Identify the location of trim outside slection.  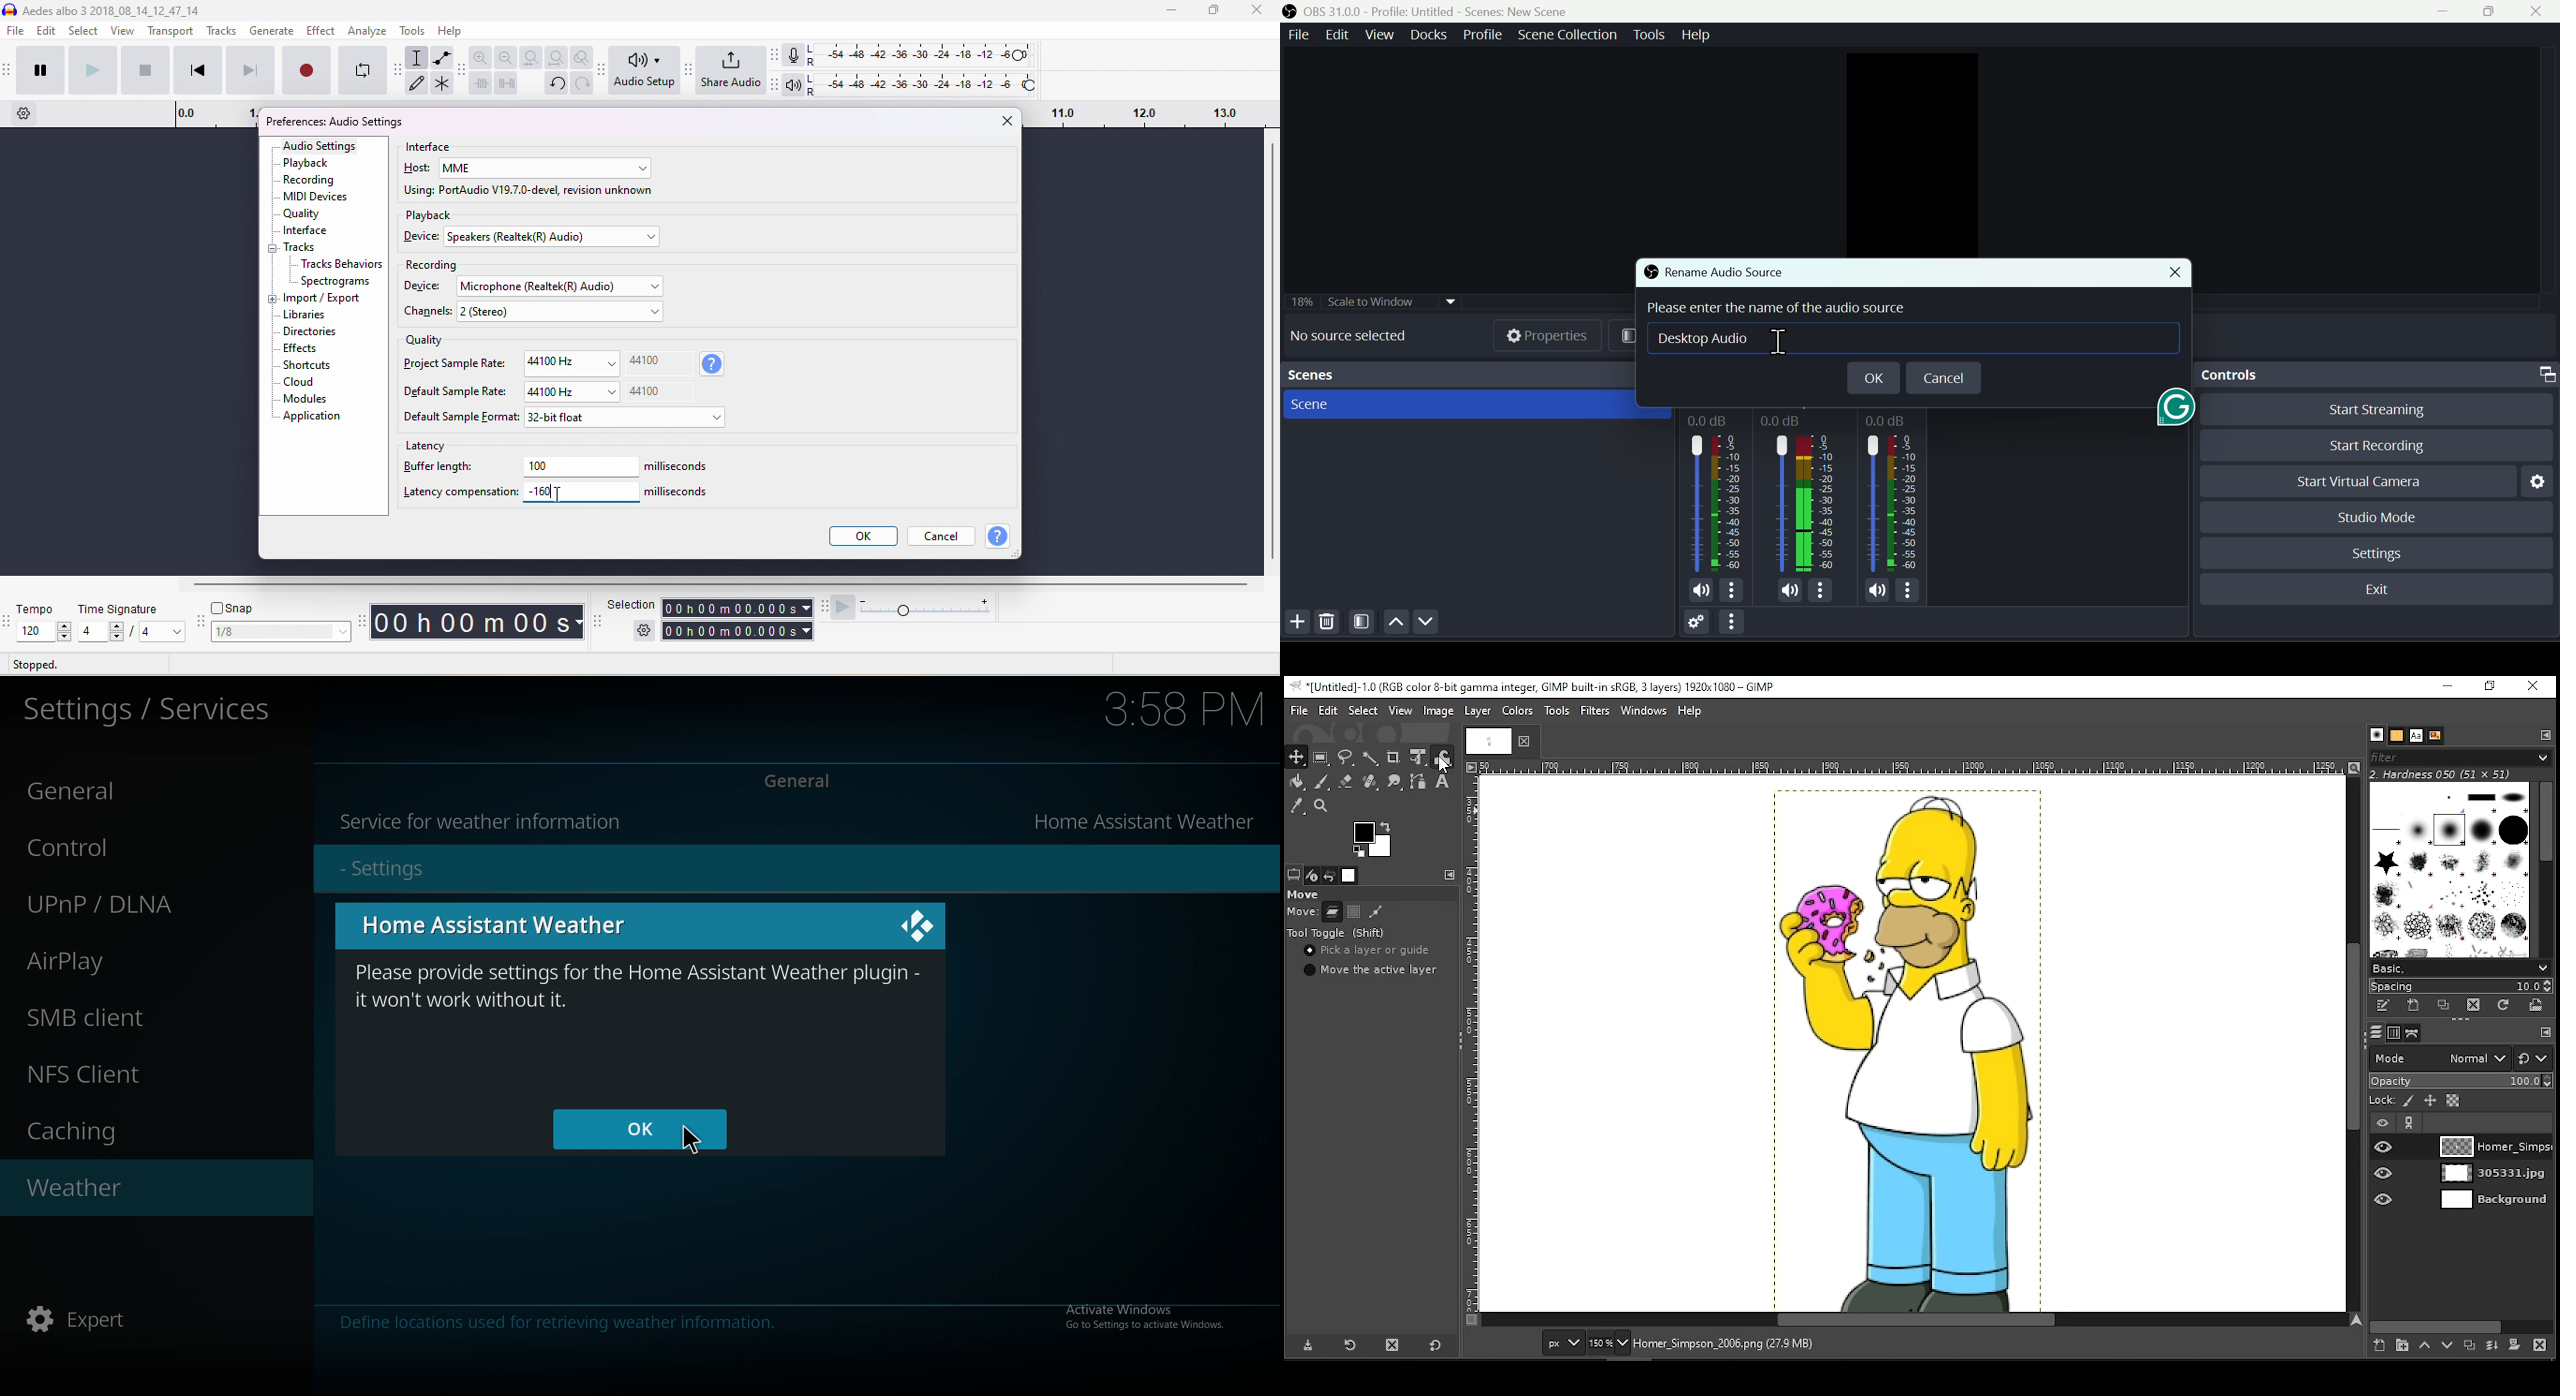
(484, 86).